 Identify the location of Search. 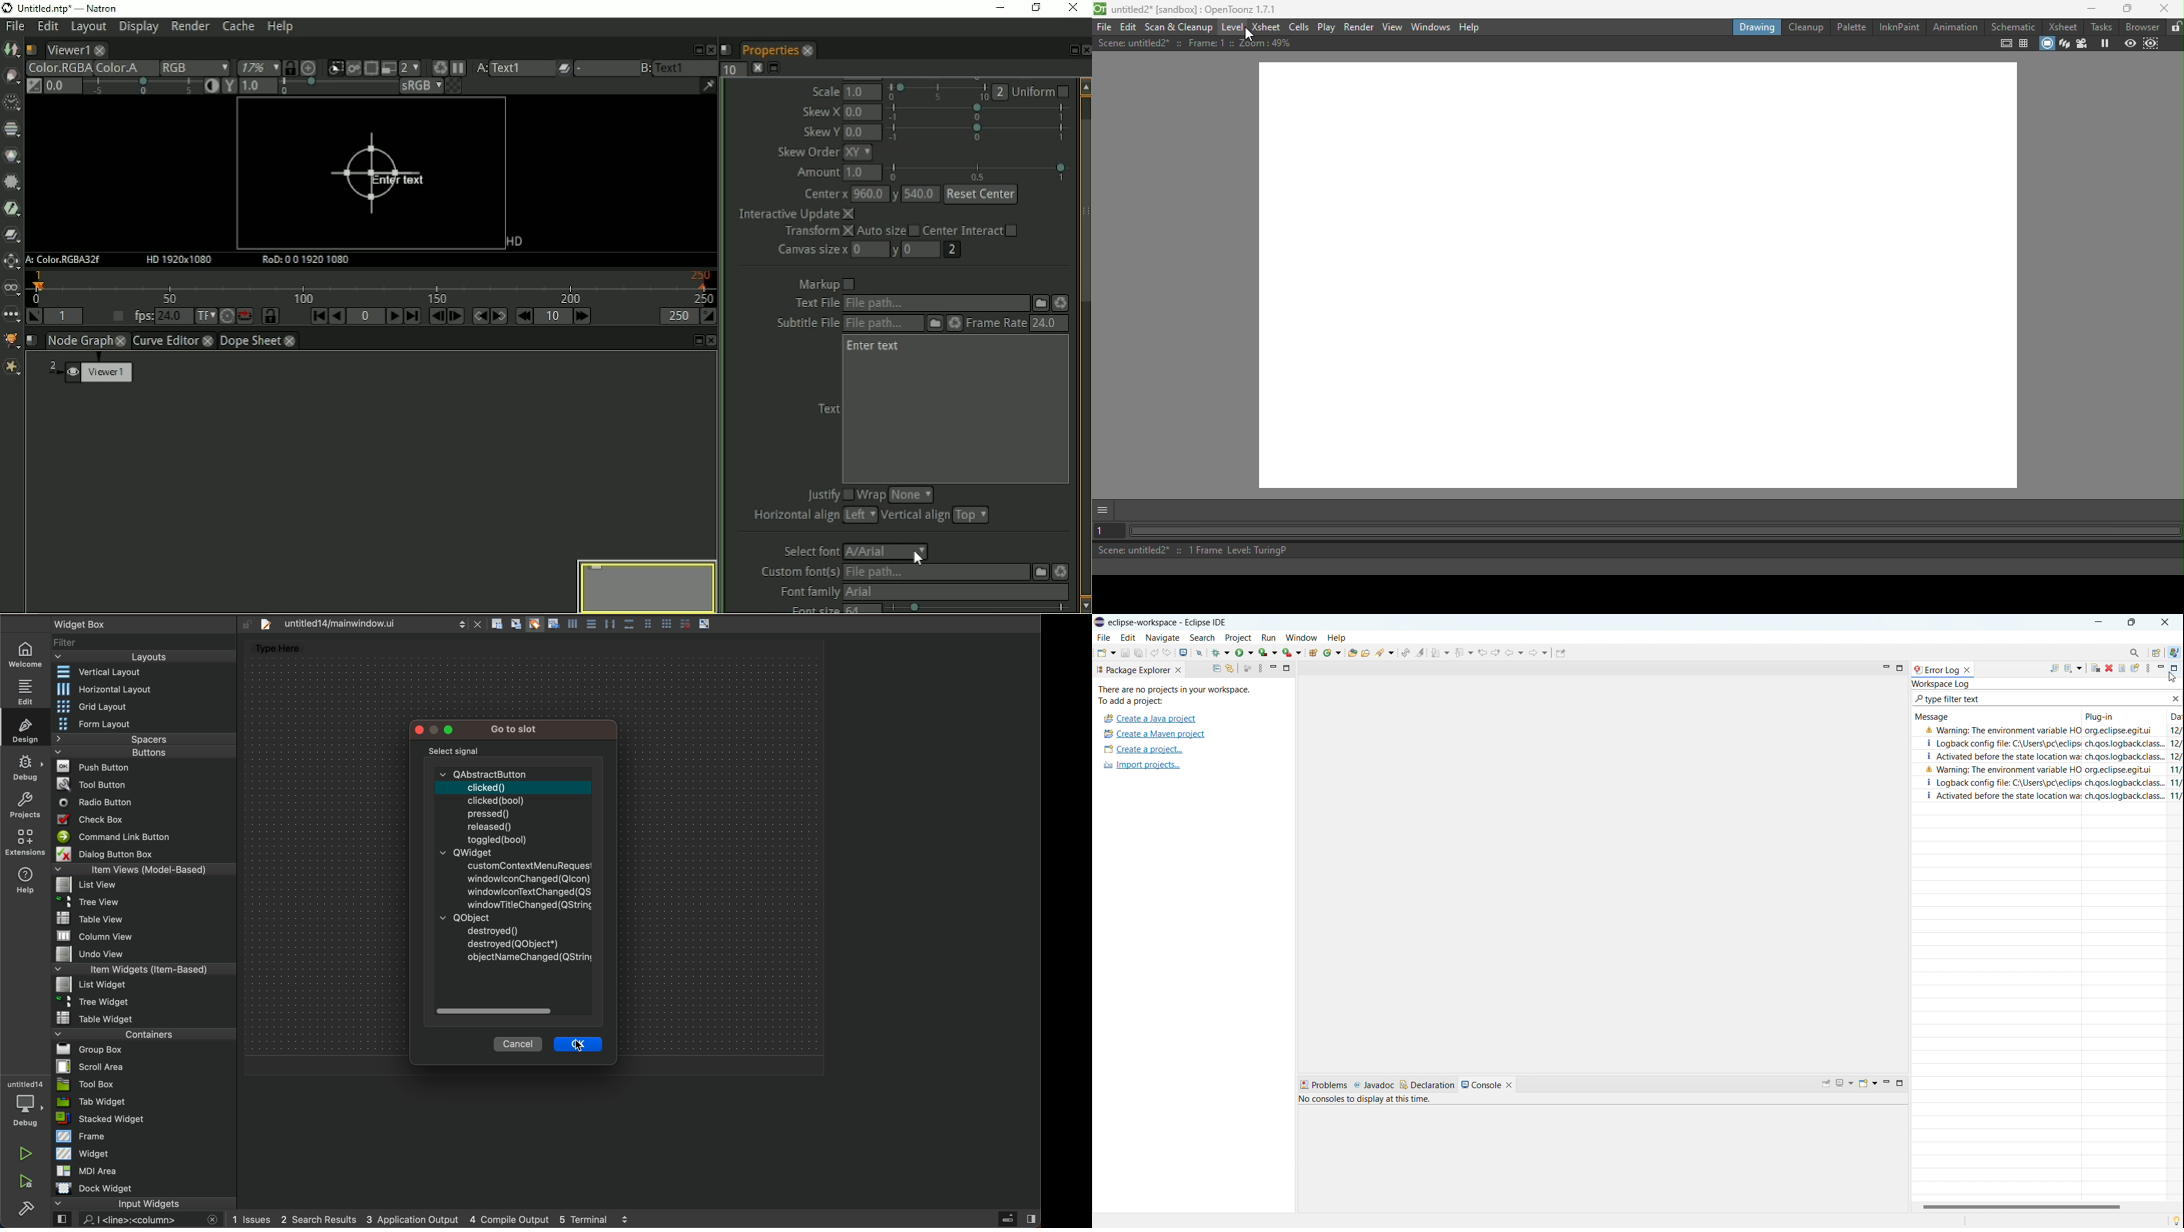
(2132, 652).